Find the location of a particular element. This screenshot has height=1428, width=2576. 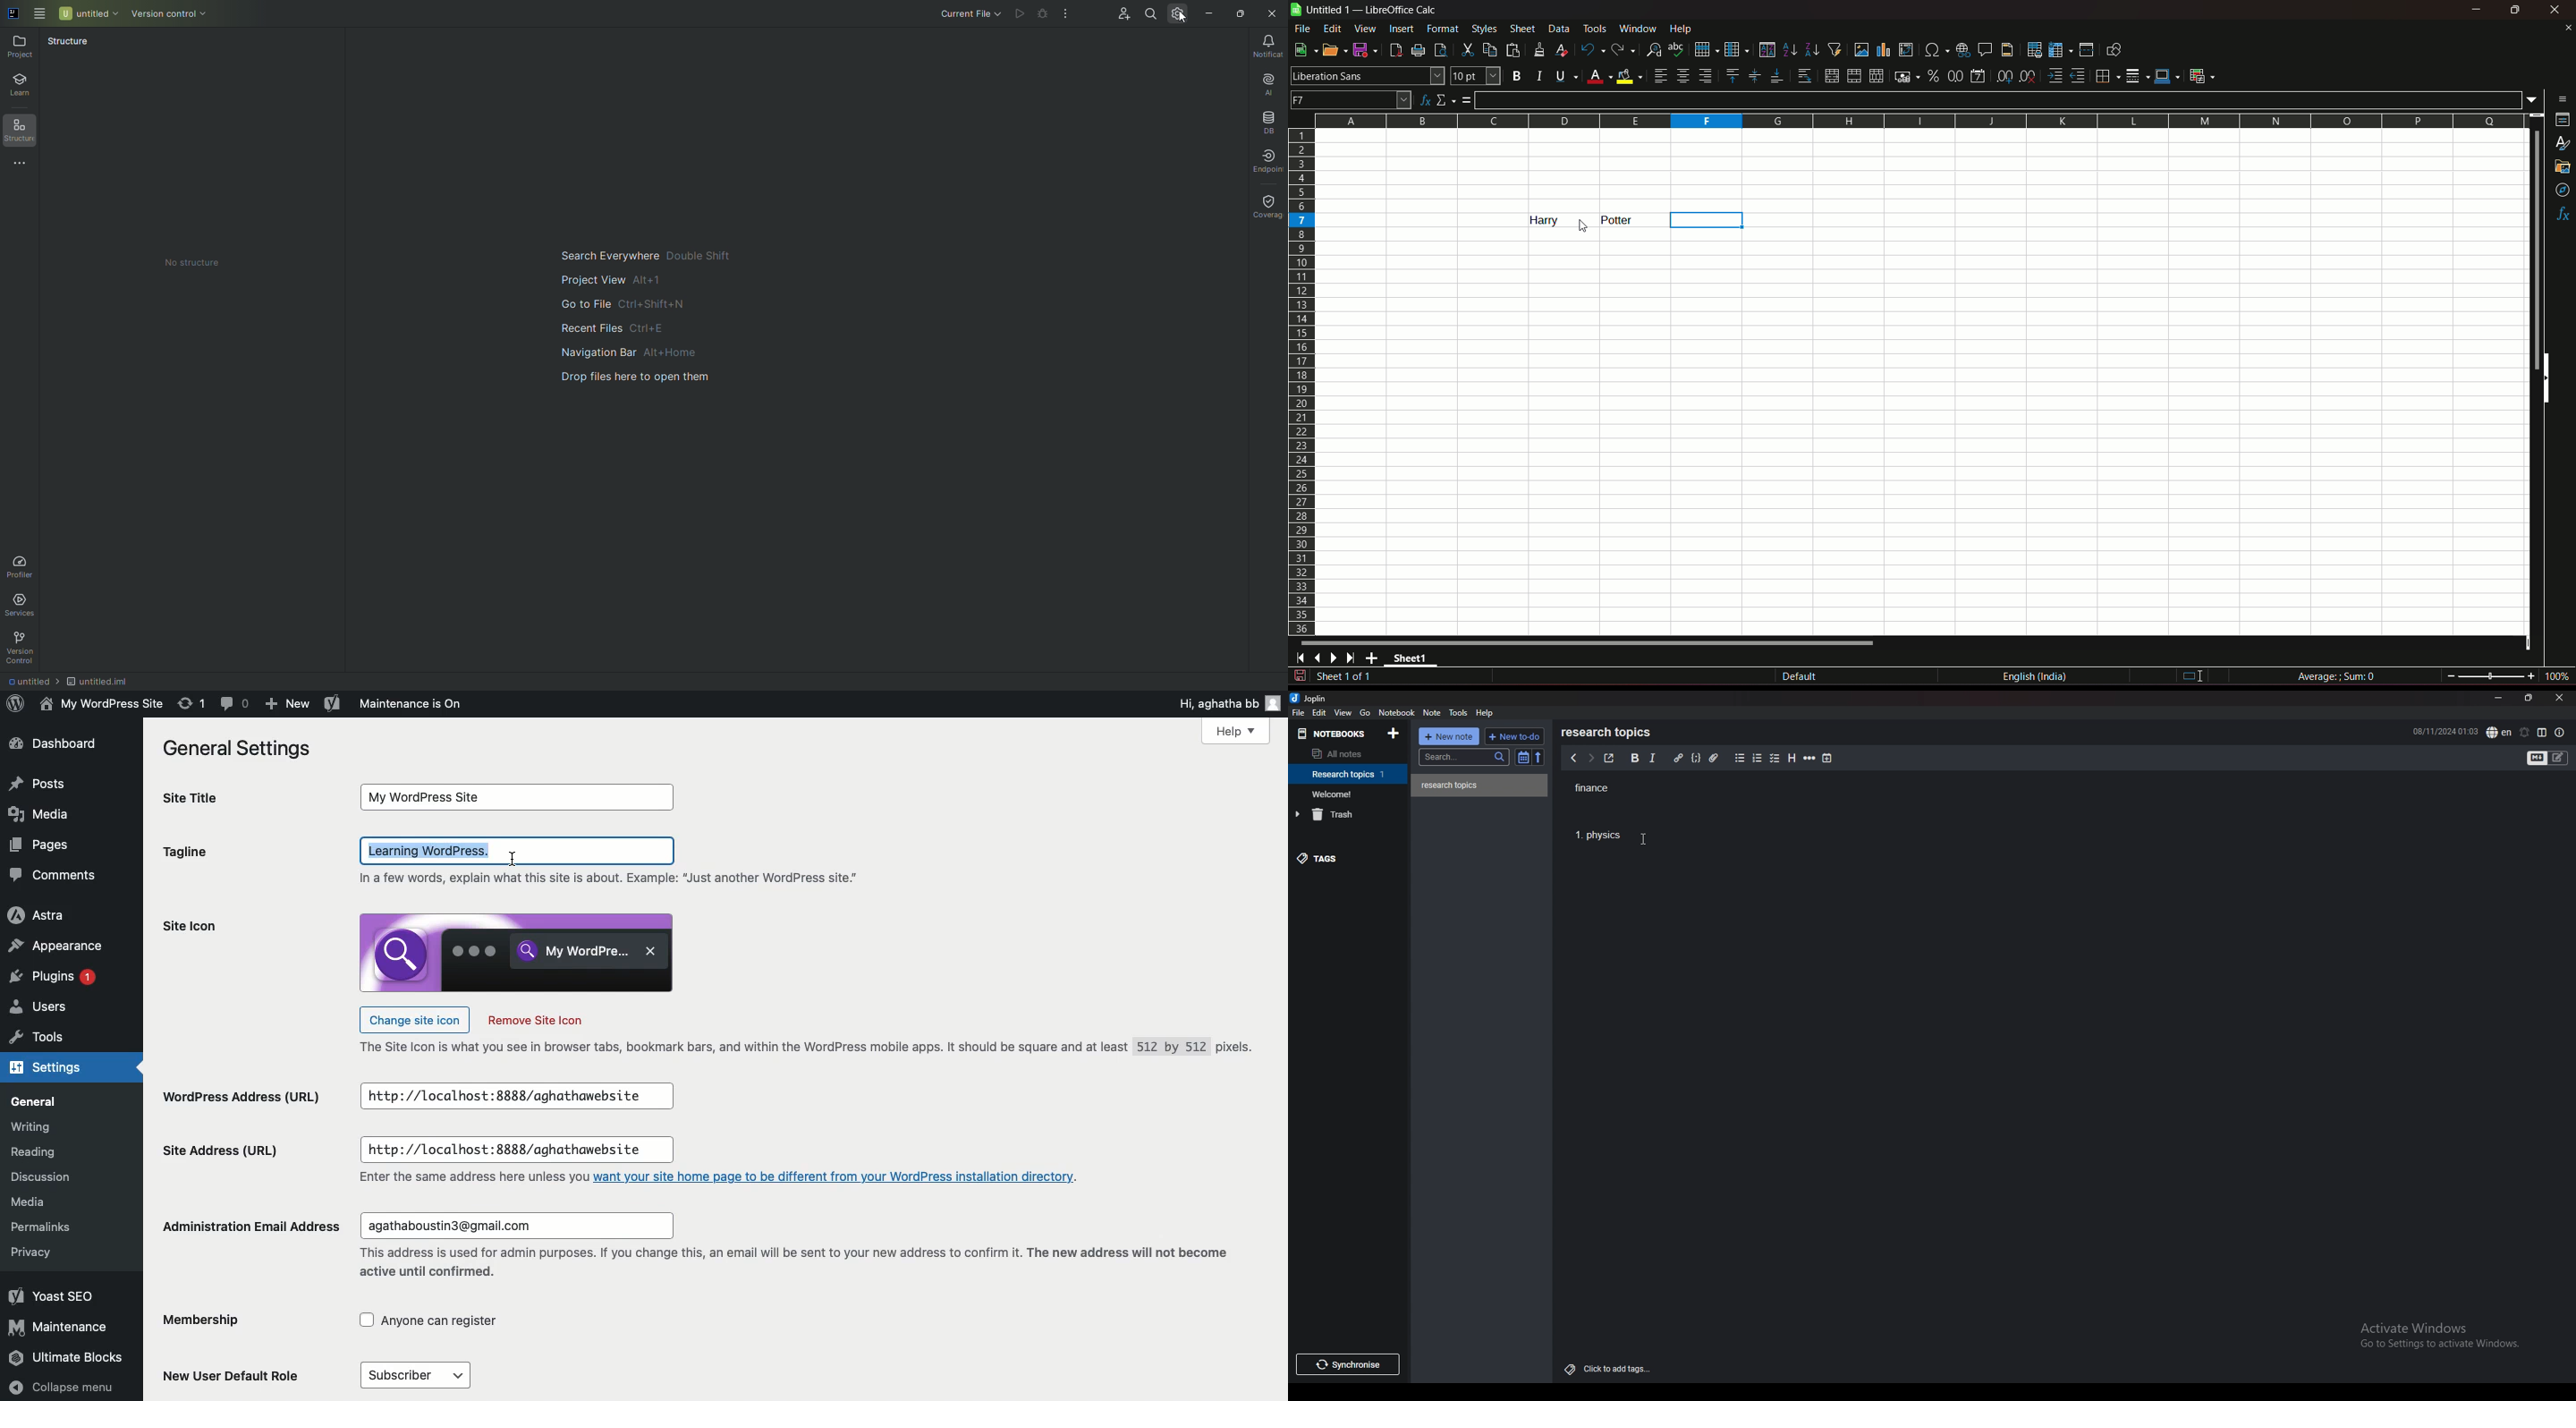

New user default role is located at coordinates (236, 1374).